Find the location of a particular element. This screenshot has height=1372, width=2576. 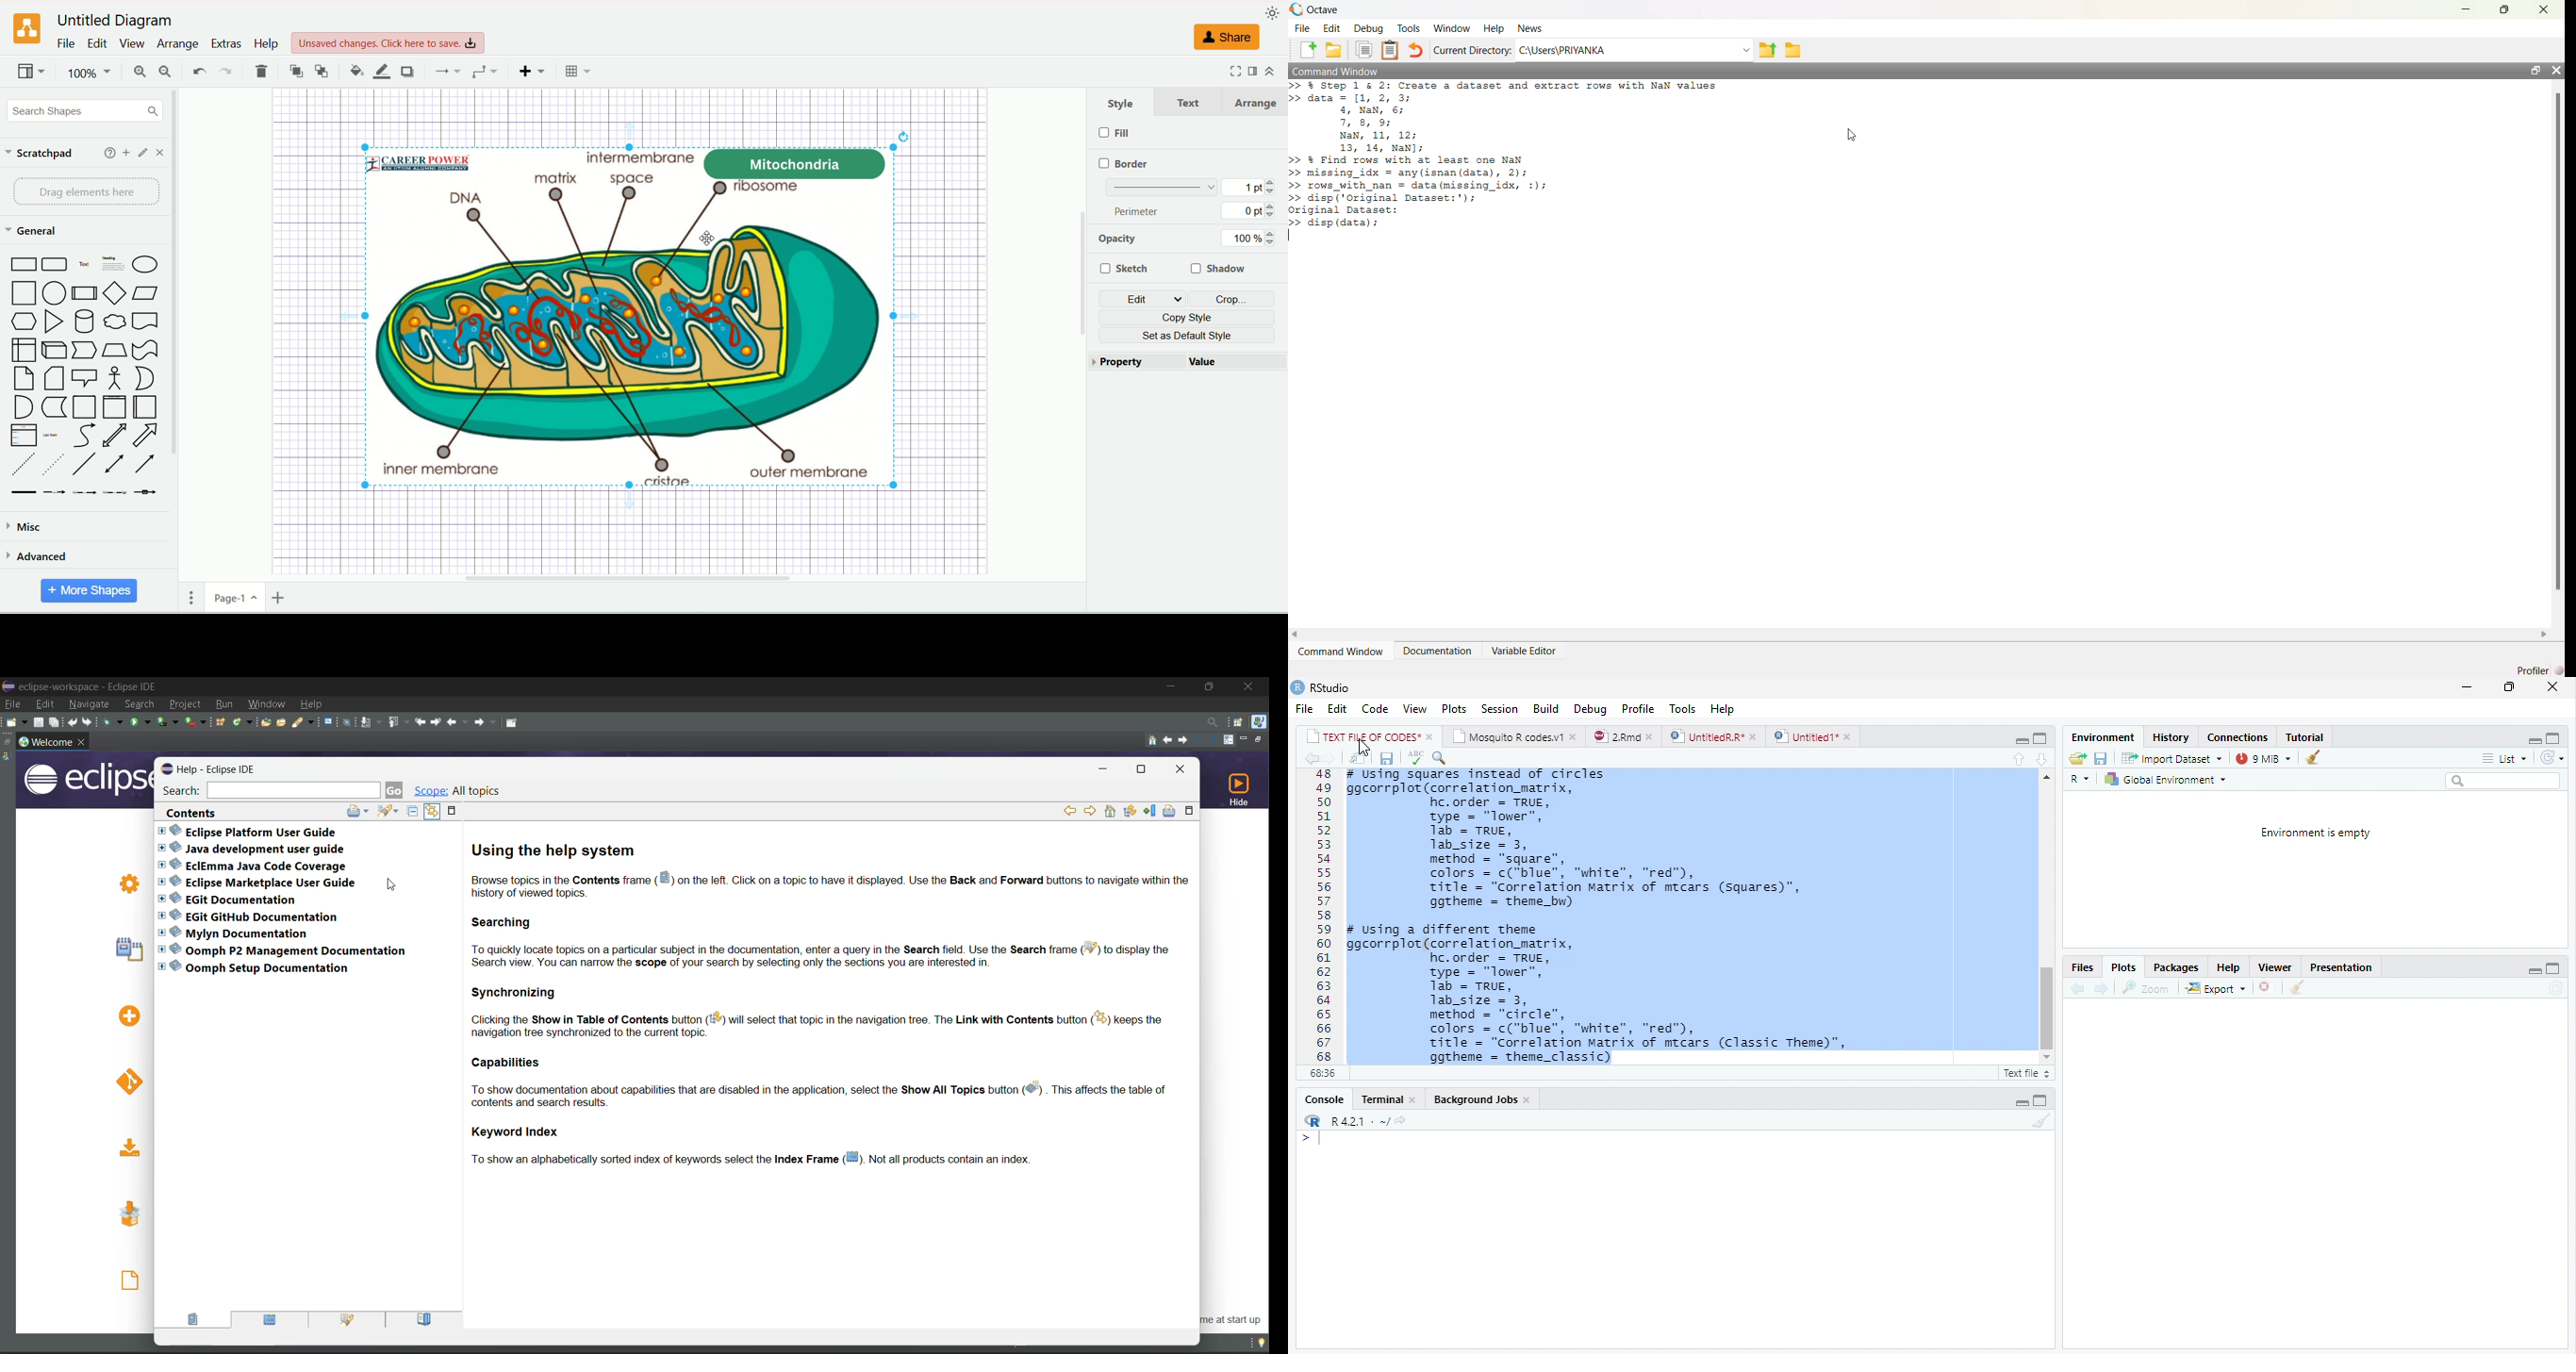

previous annotation is located at coordinates (400, 723).